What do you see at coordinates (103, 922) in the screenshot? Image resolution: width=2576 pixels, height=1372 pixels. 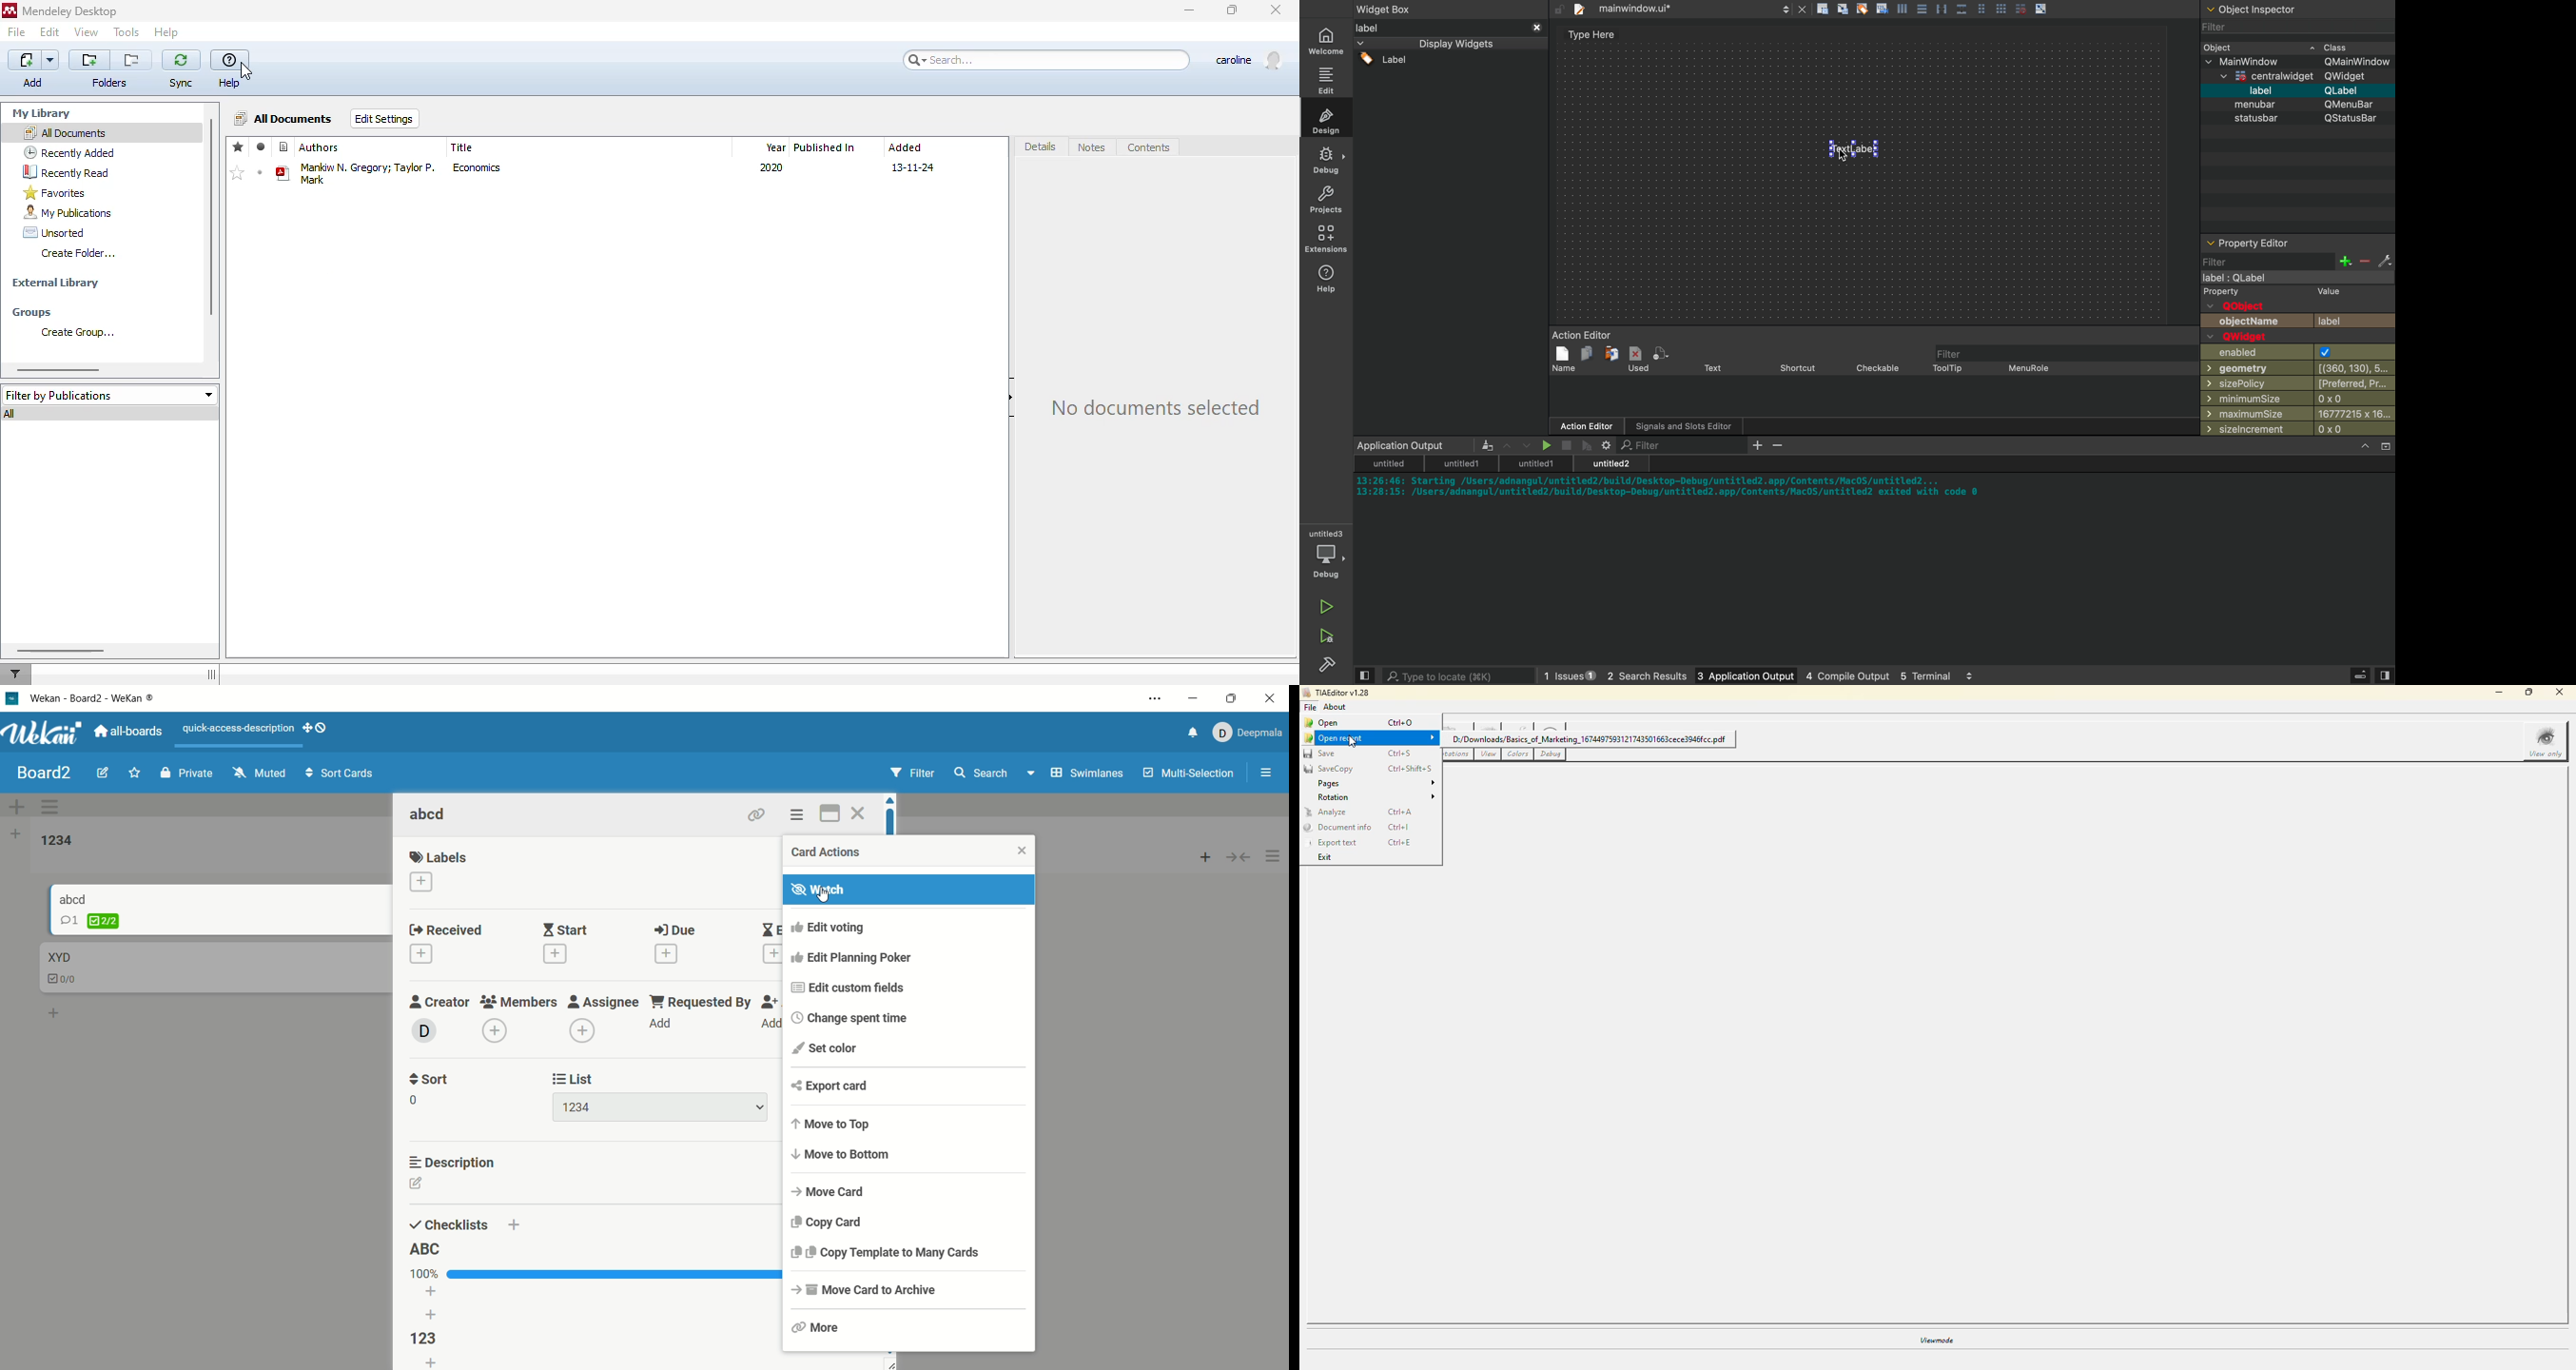 I see `checklist` at bounding box center [103, 922].